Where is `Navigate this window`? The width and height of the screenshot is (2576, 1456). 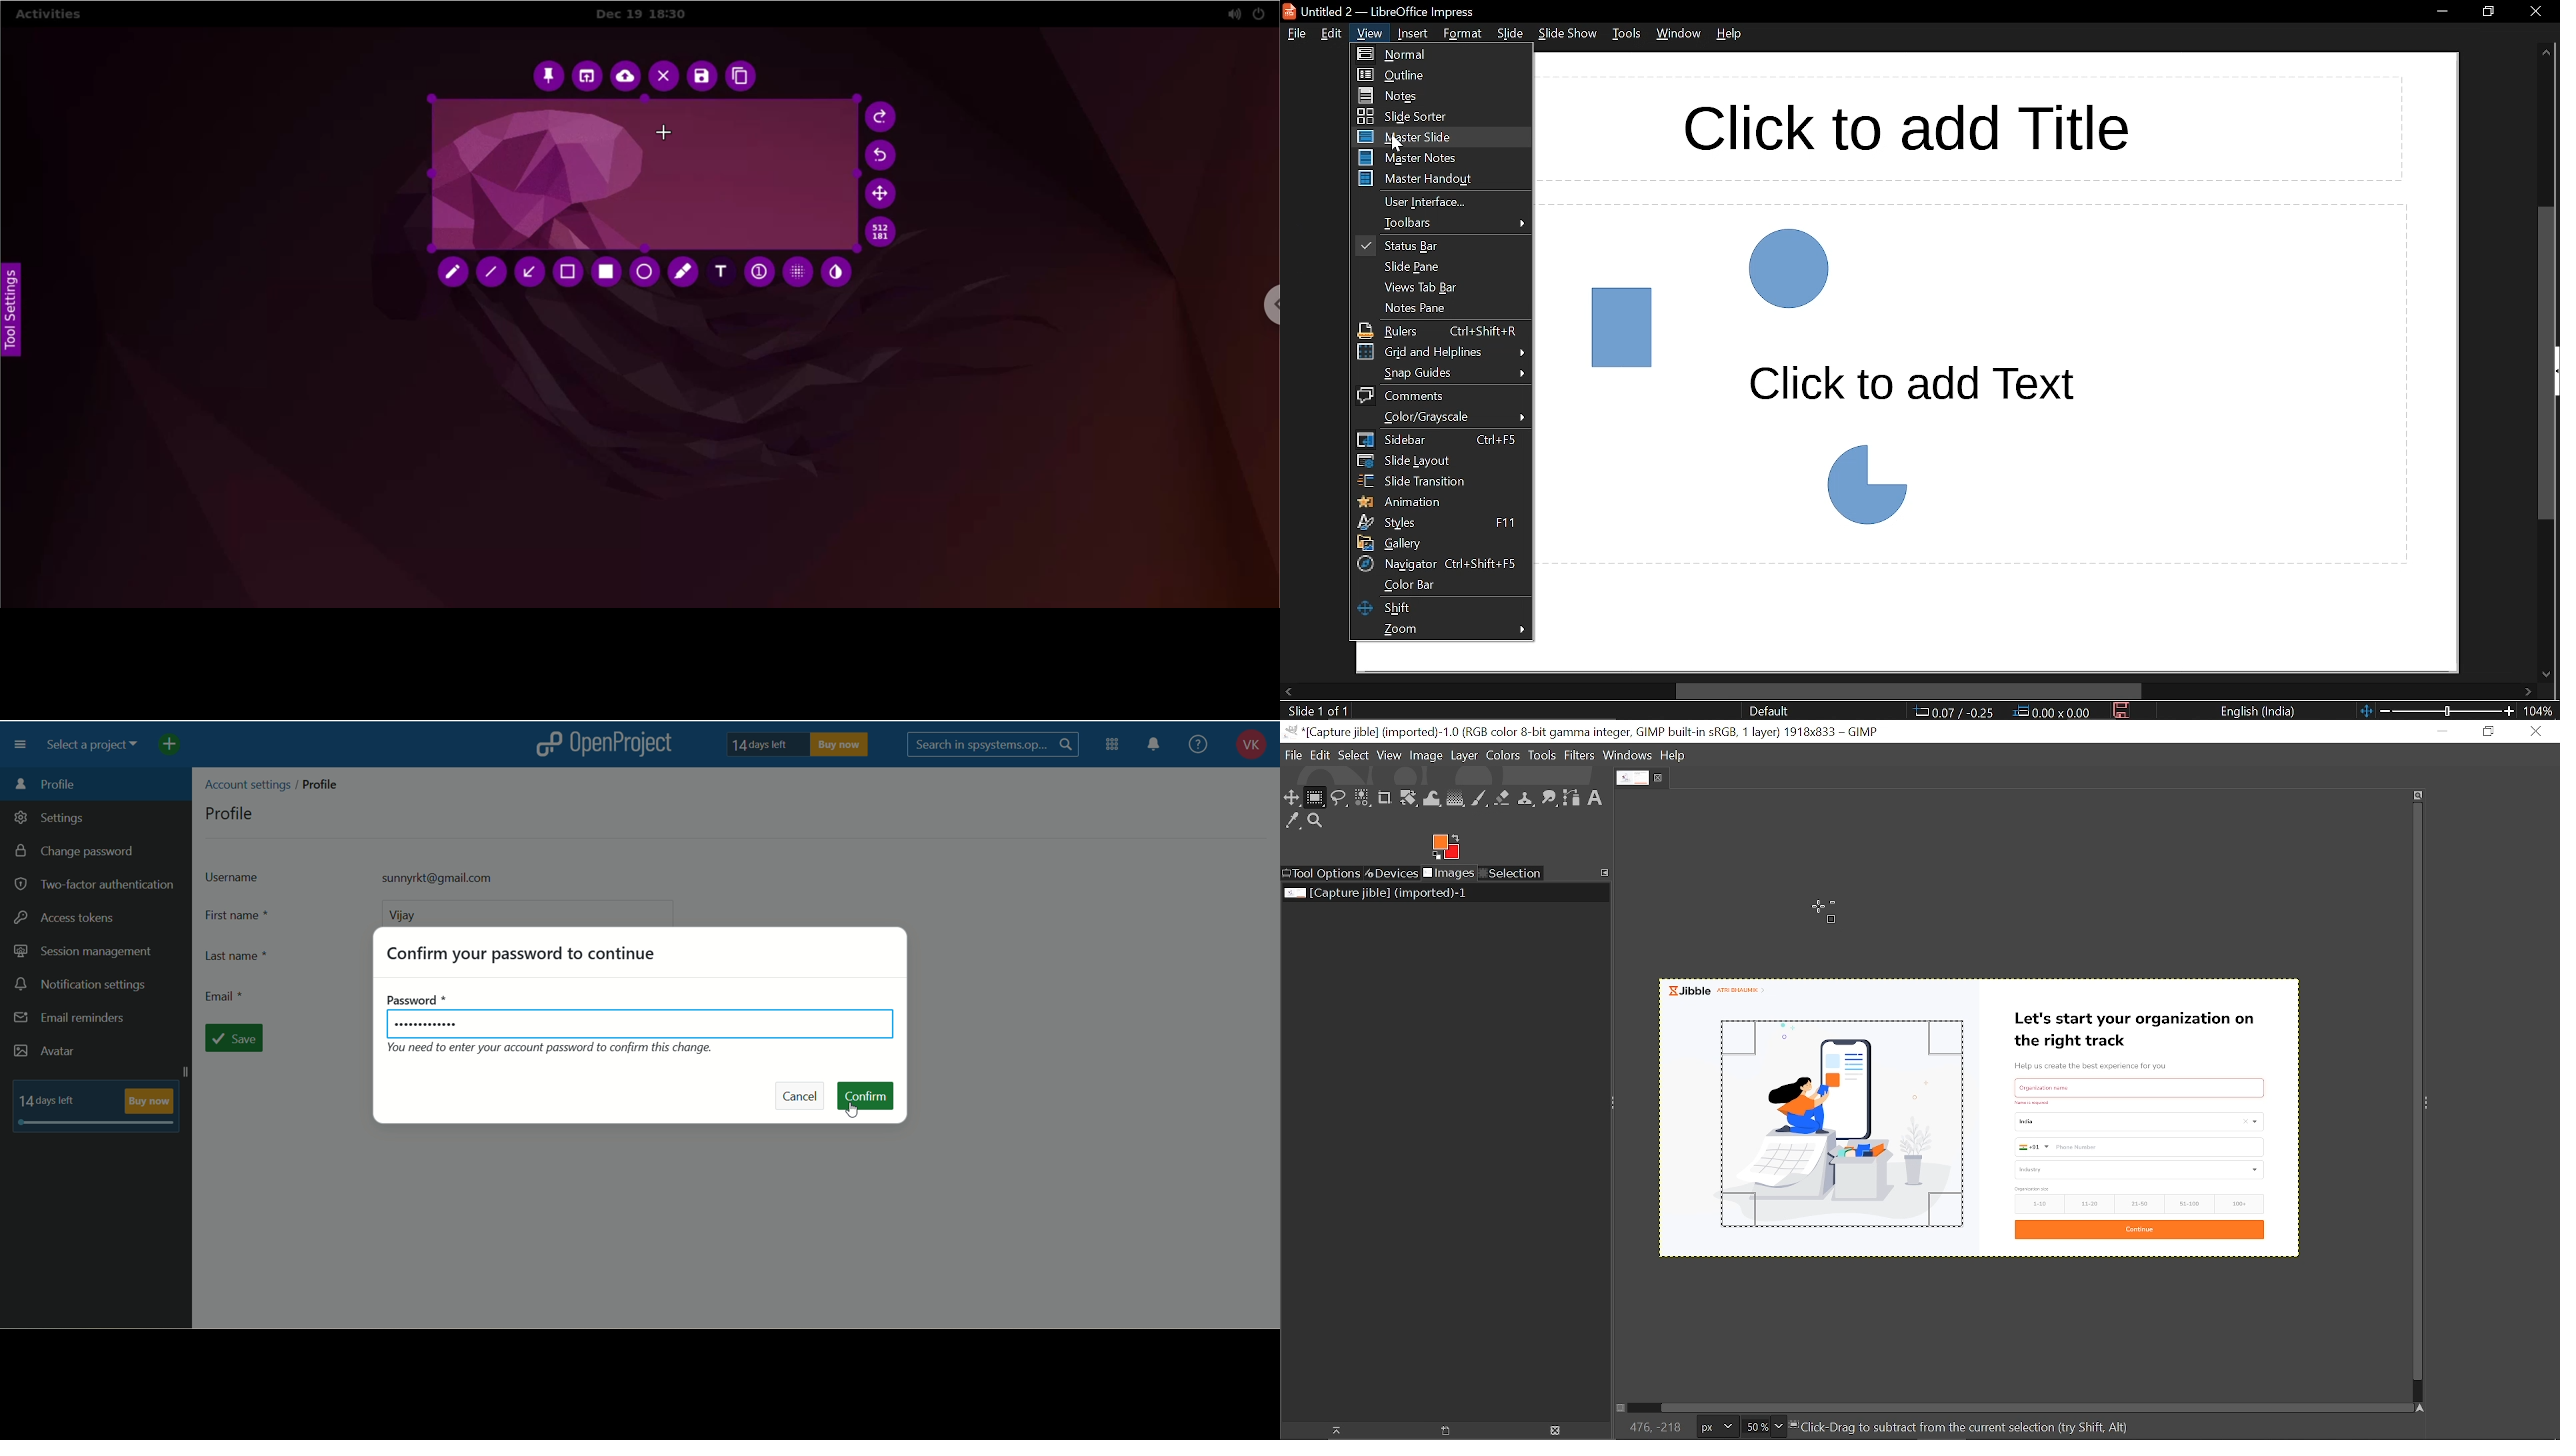
Navigate this window is located at coordinates (2419, 1407).